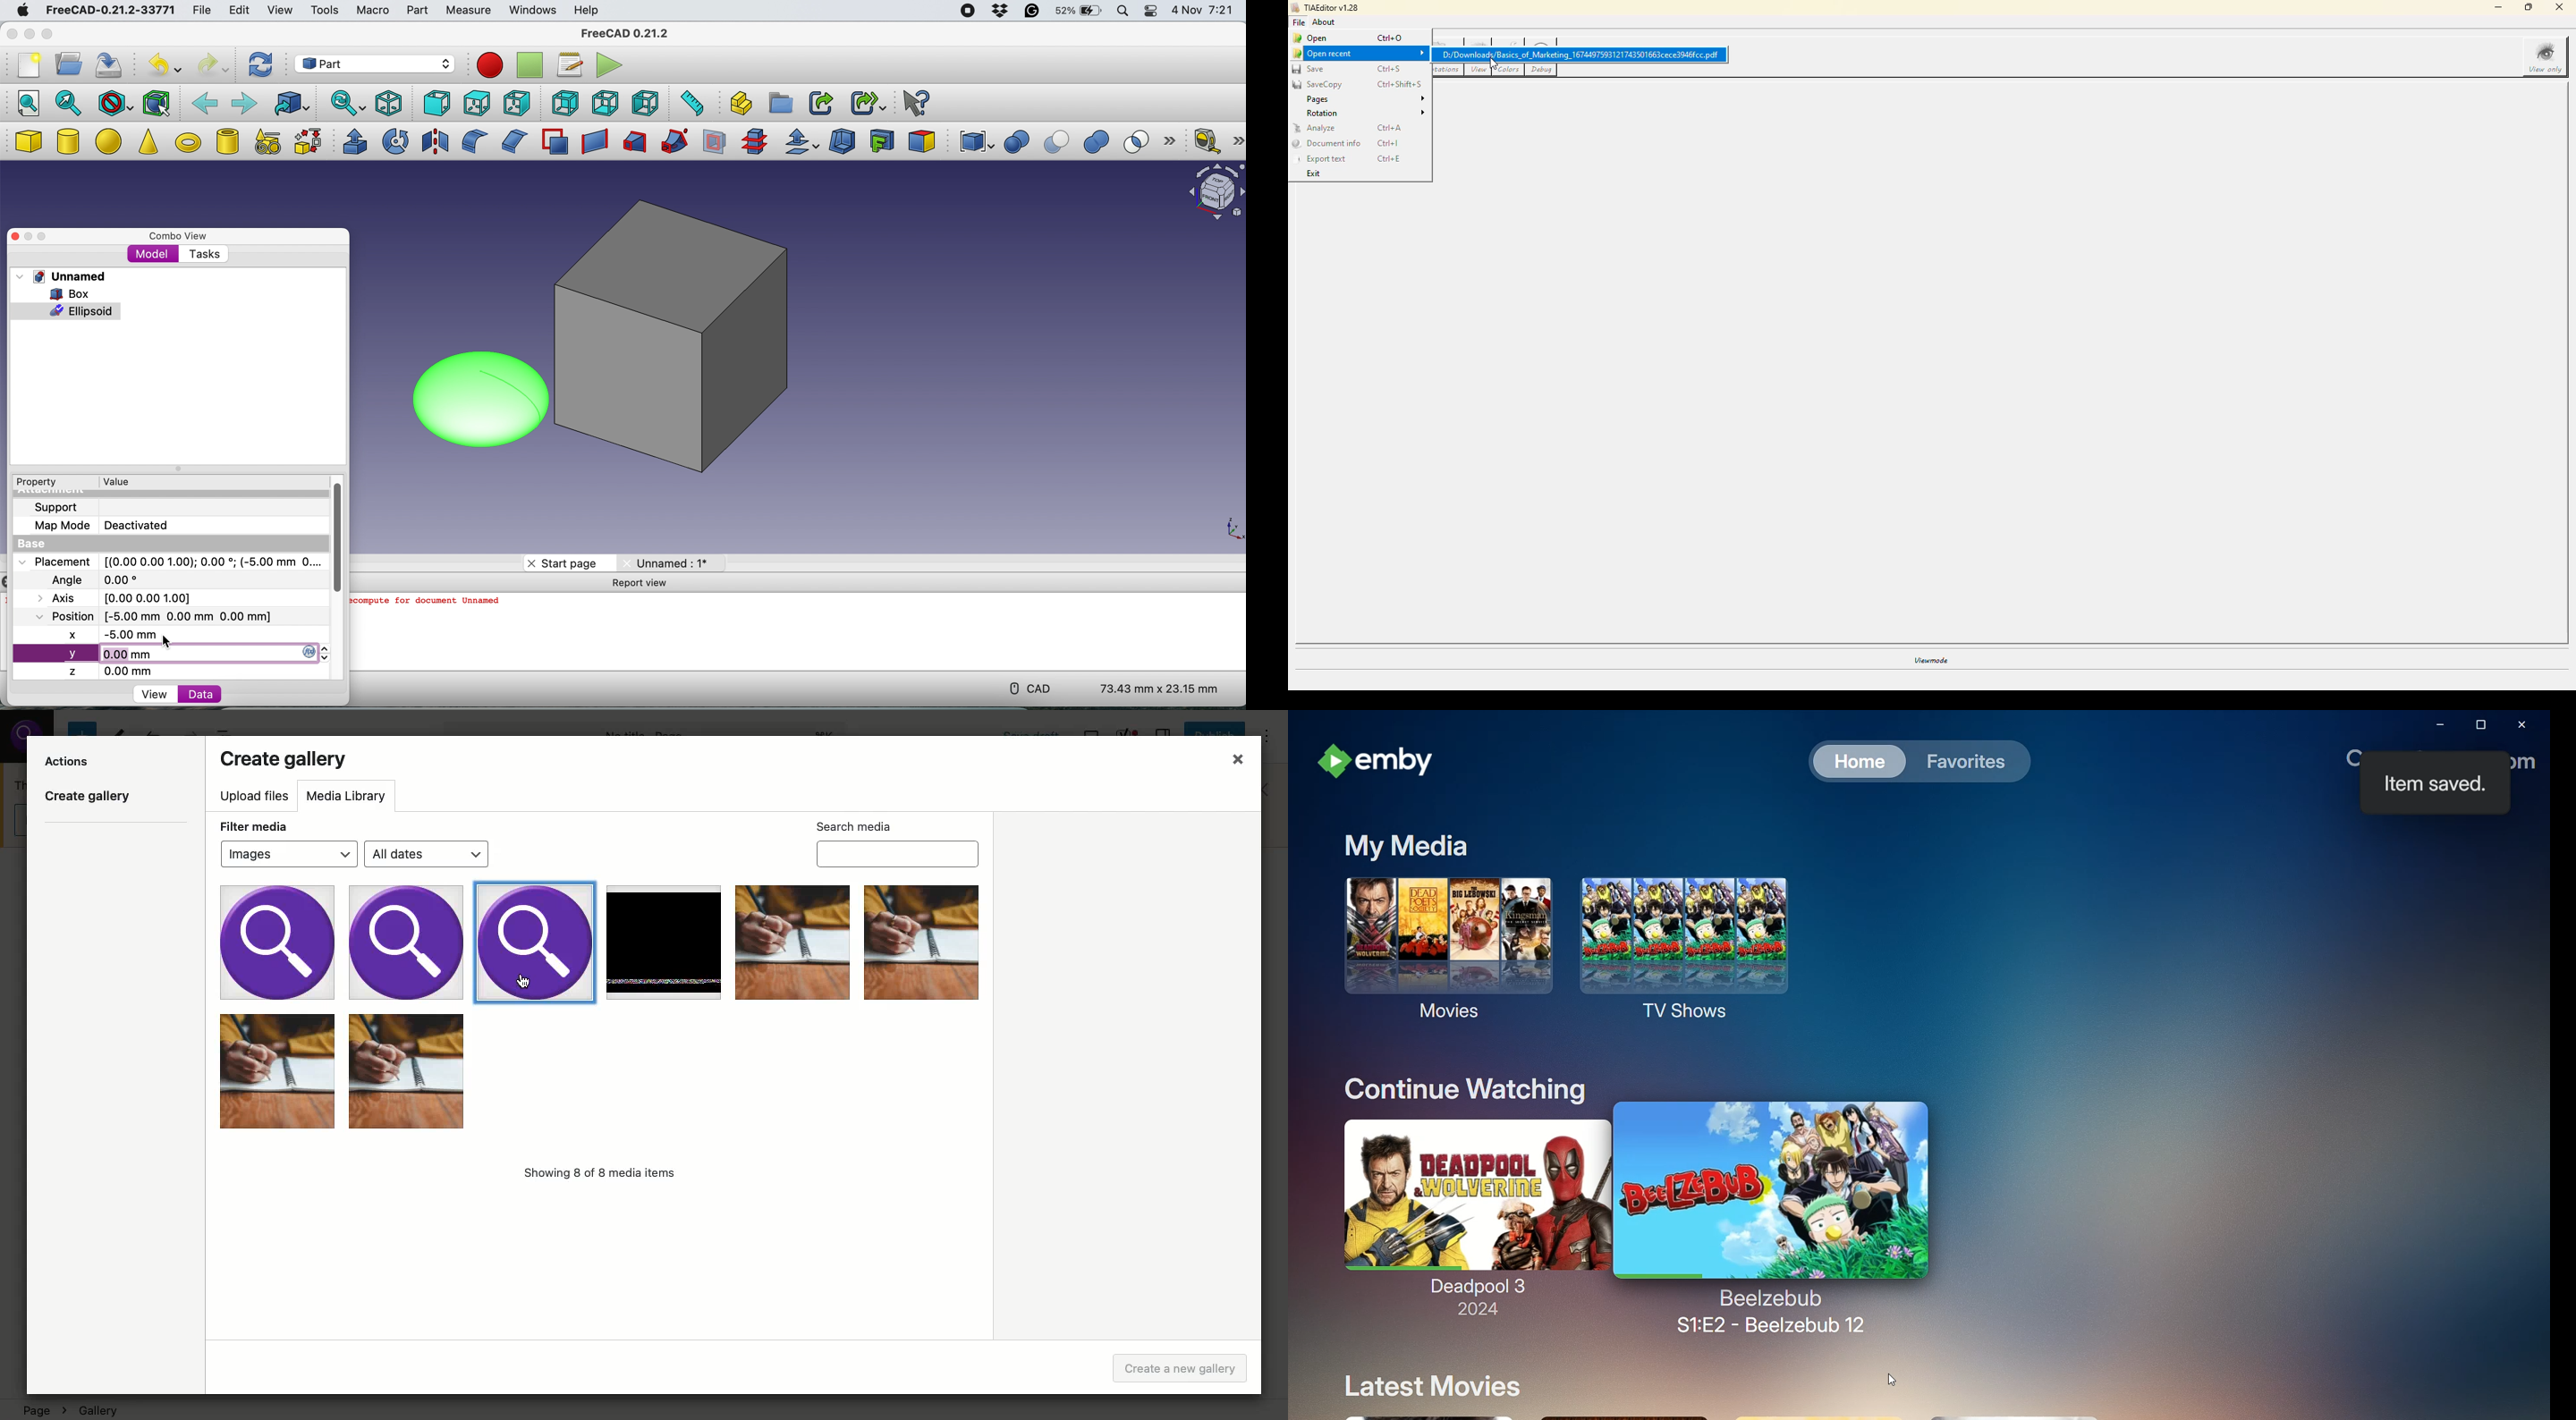 Image resolution: width=2576 pixels, height=1428 pixels. What do you see at coordinates (490, 65) in the screenshot?
I see `record macros` at bounding box center [490, 65].